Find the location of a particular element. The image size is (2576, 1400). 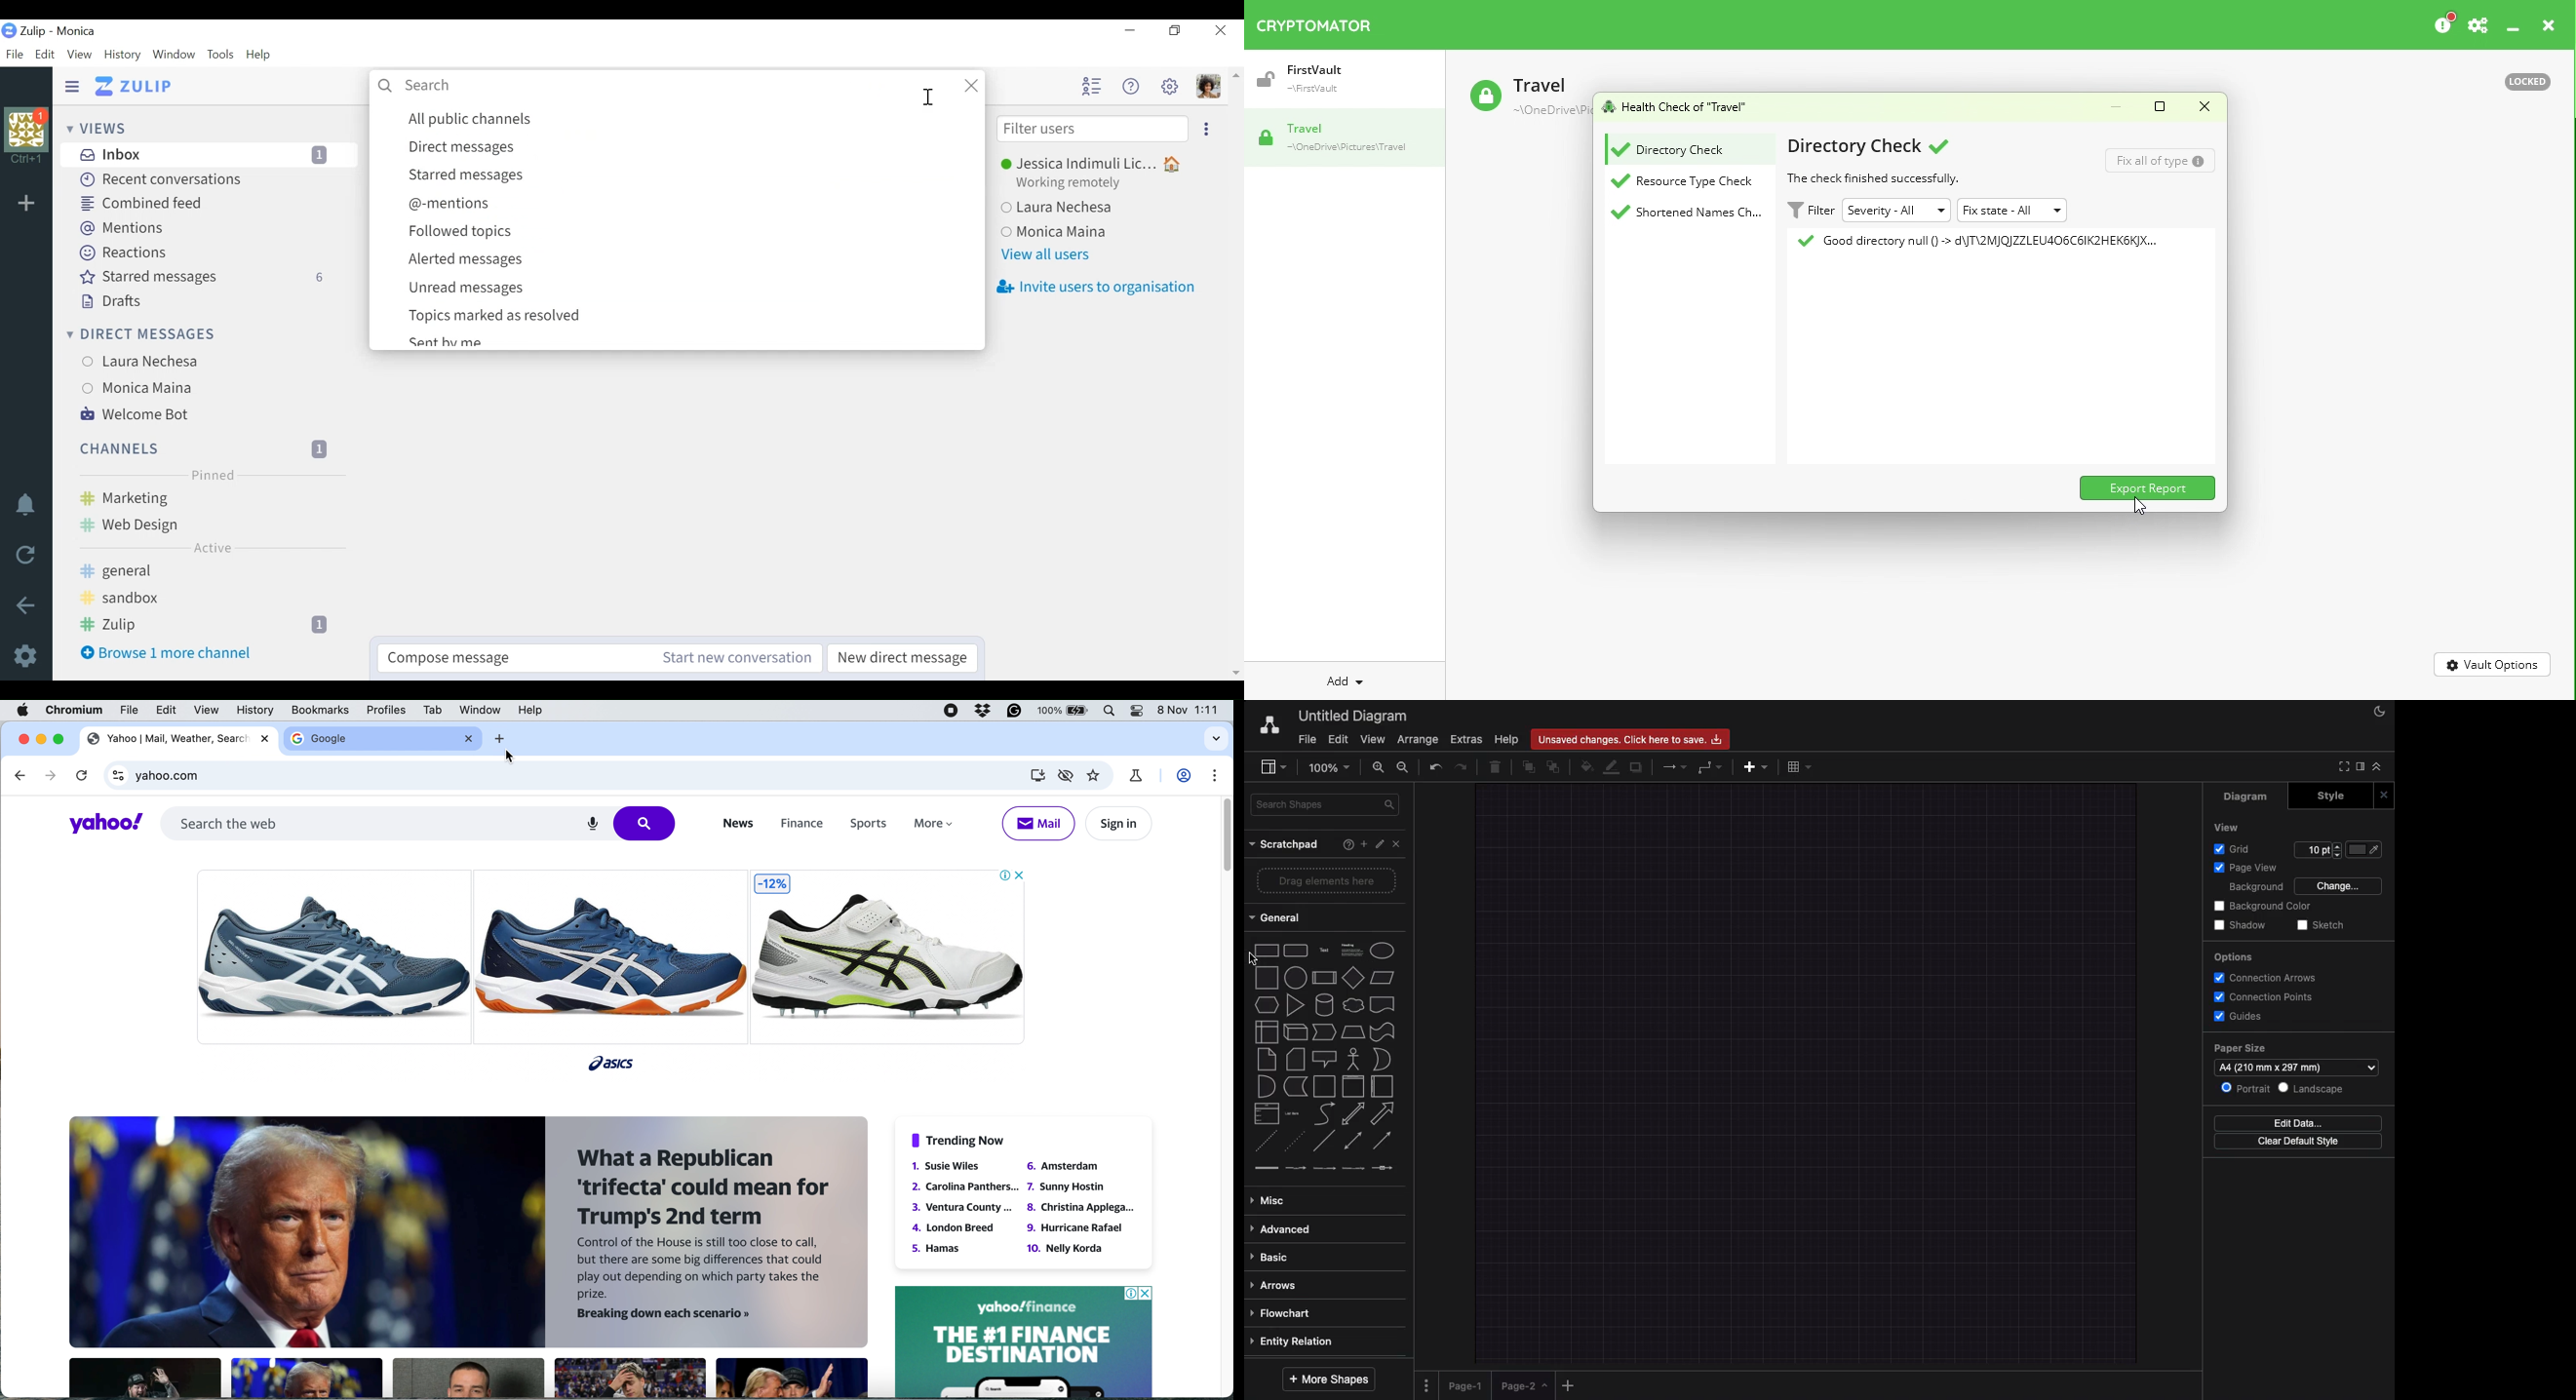

Style is located at coordinates (2328, 796).